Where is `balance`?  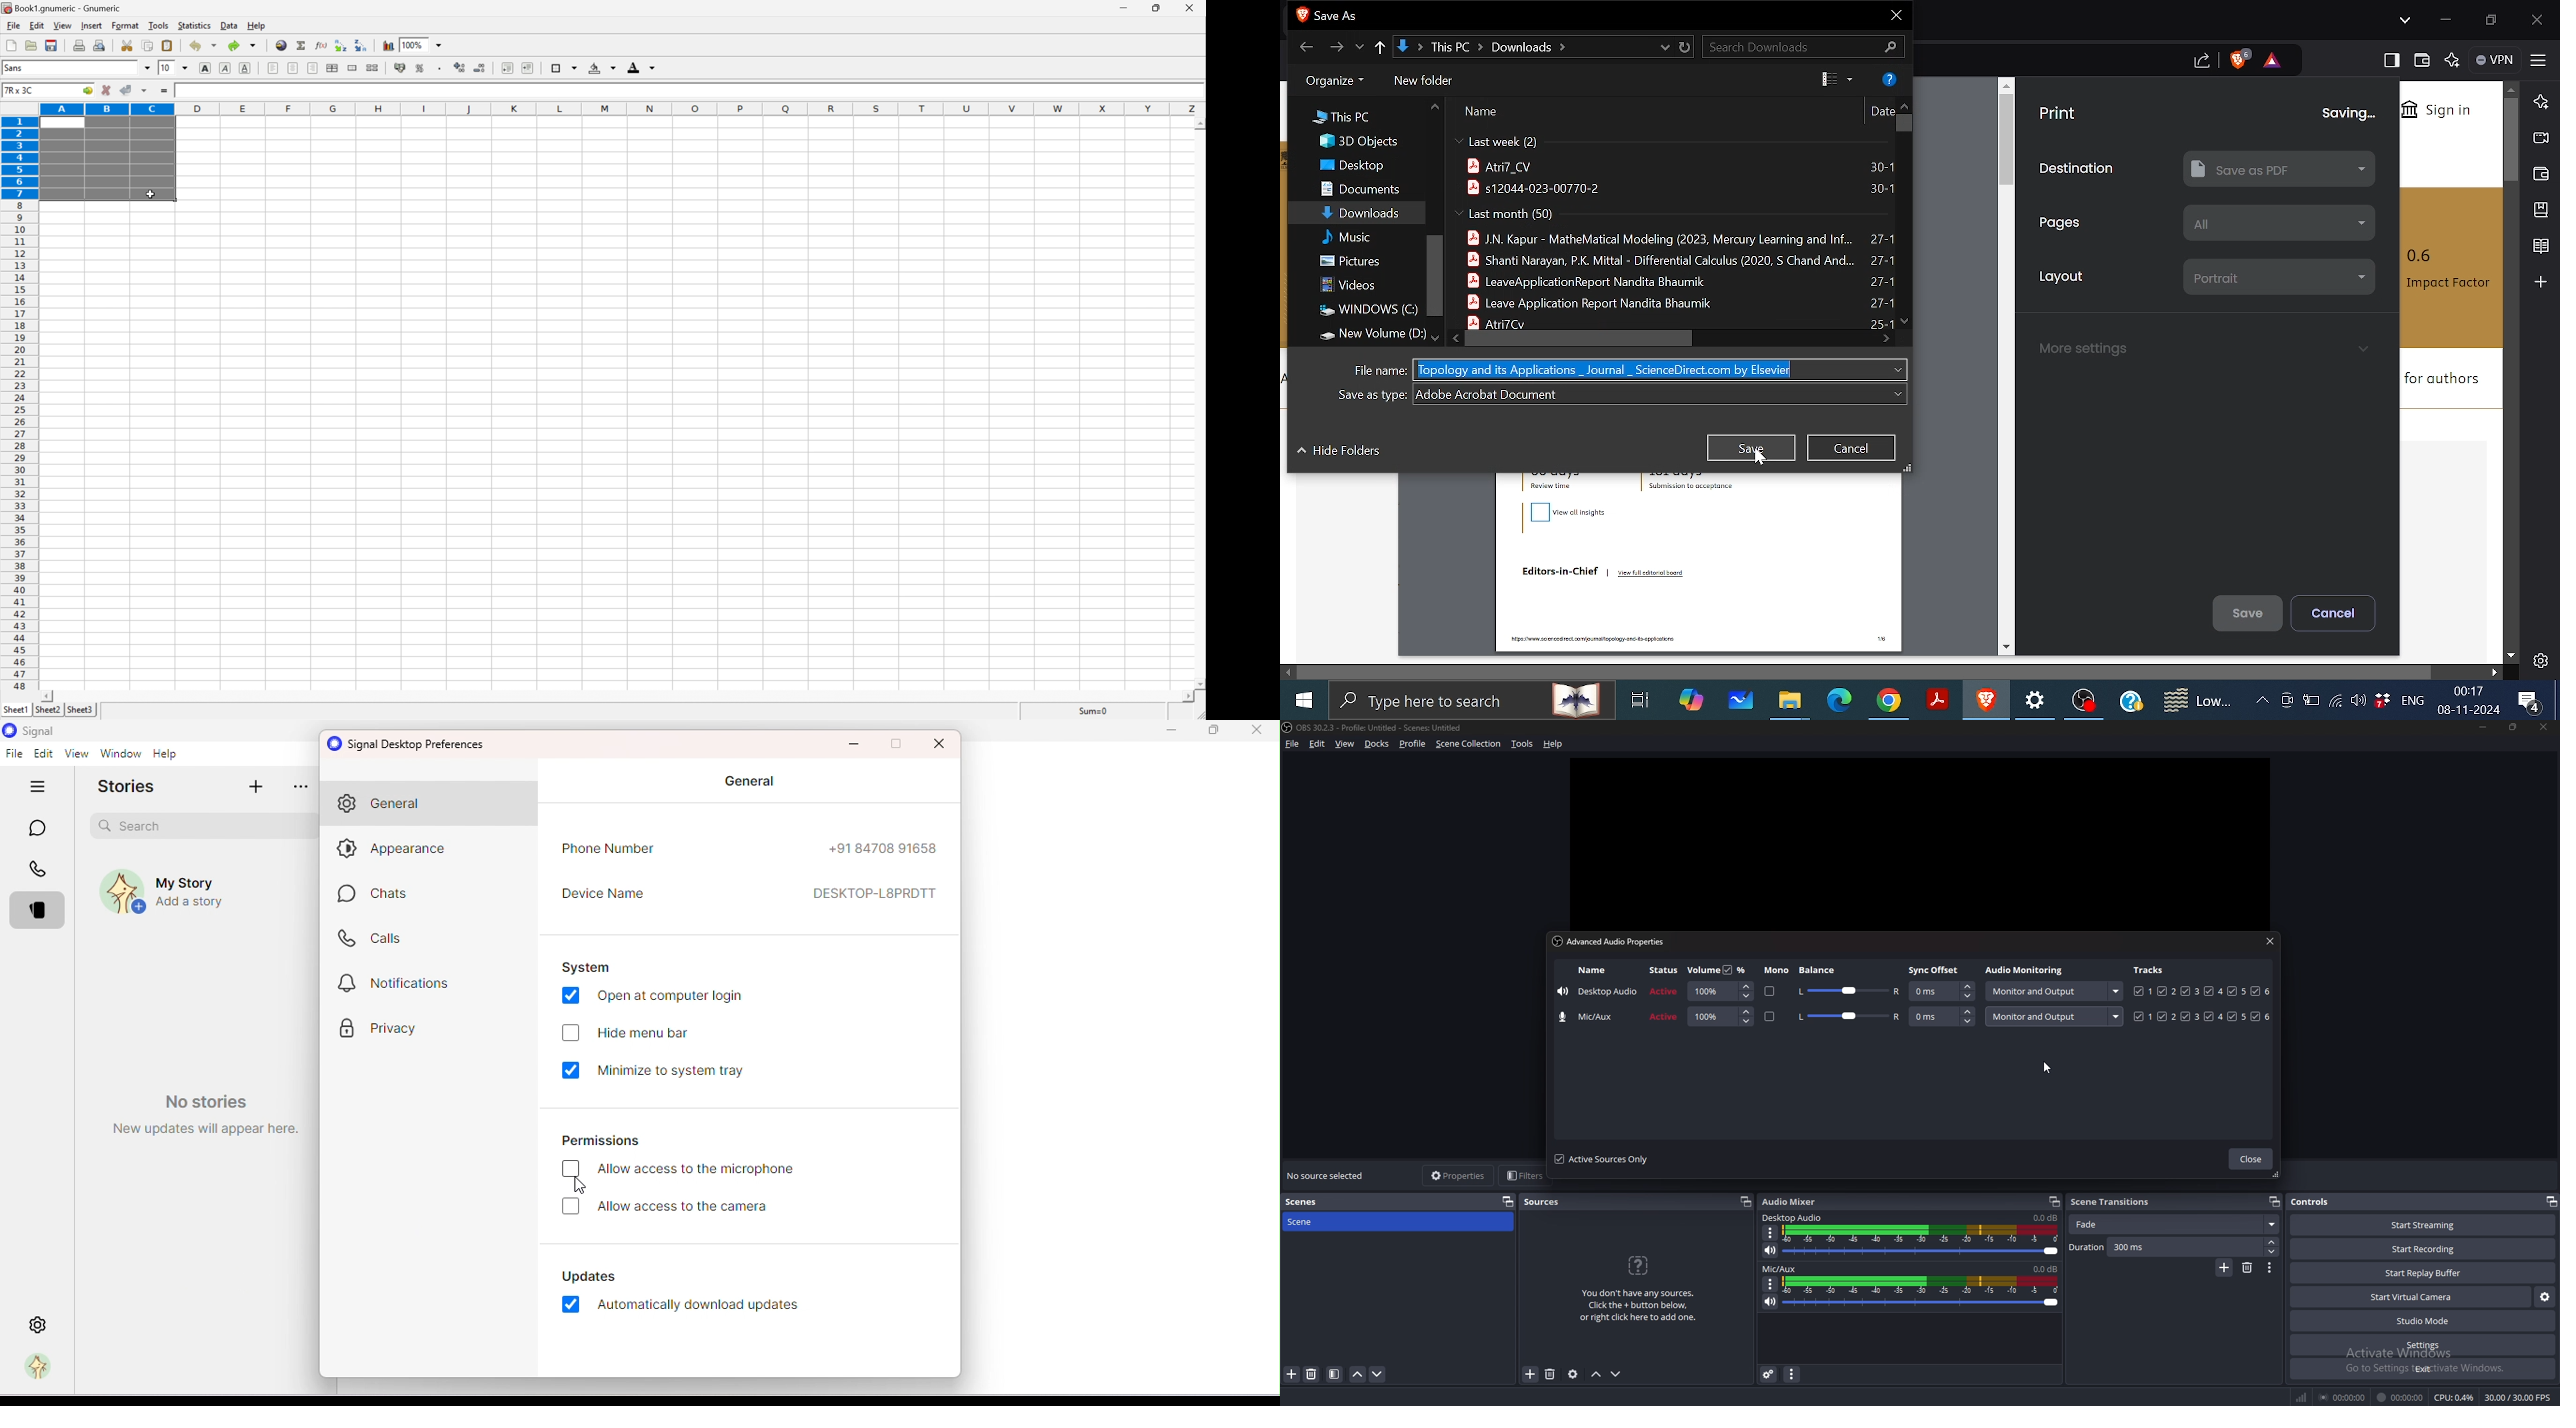 balance is located at coordinates (1821, 970).